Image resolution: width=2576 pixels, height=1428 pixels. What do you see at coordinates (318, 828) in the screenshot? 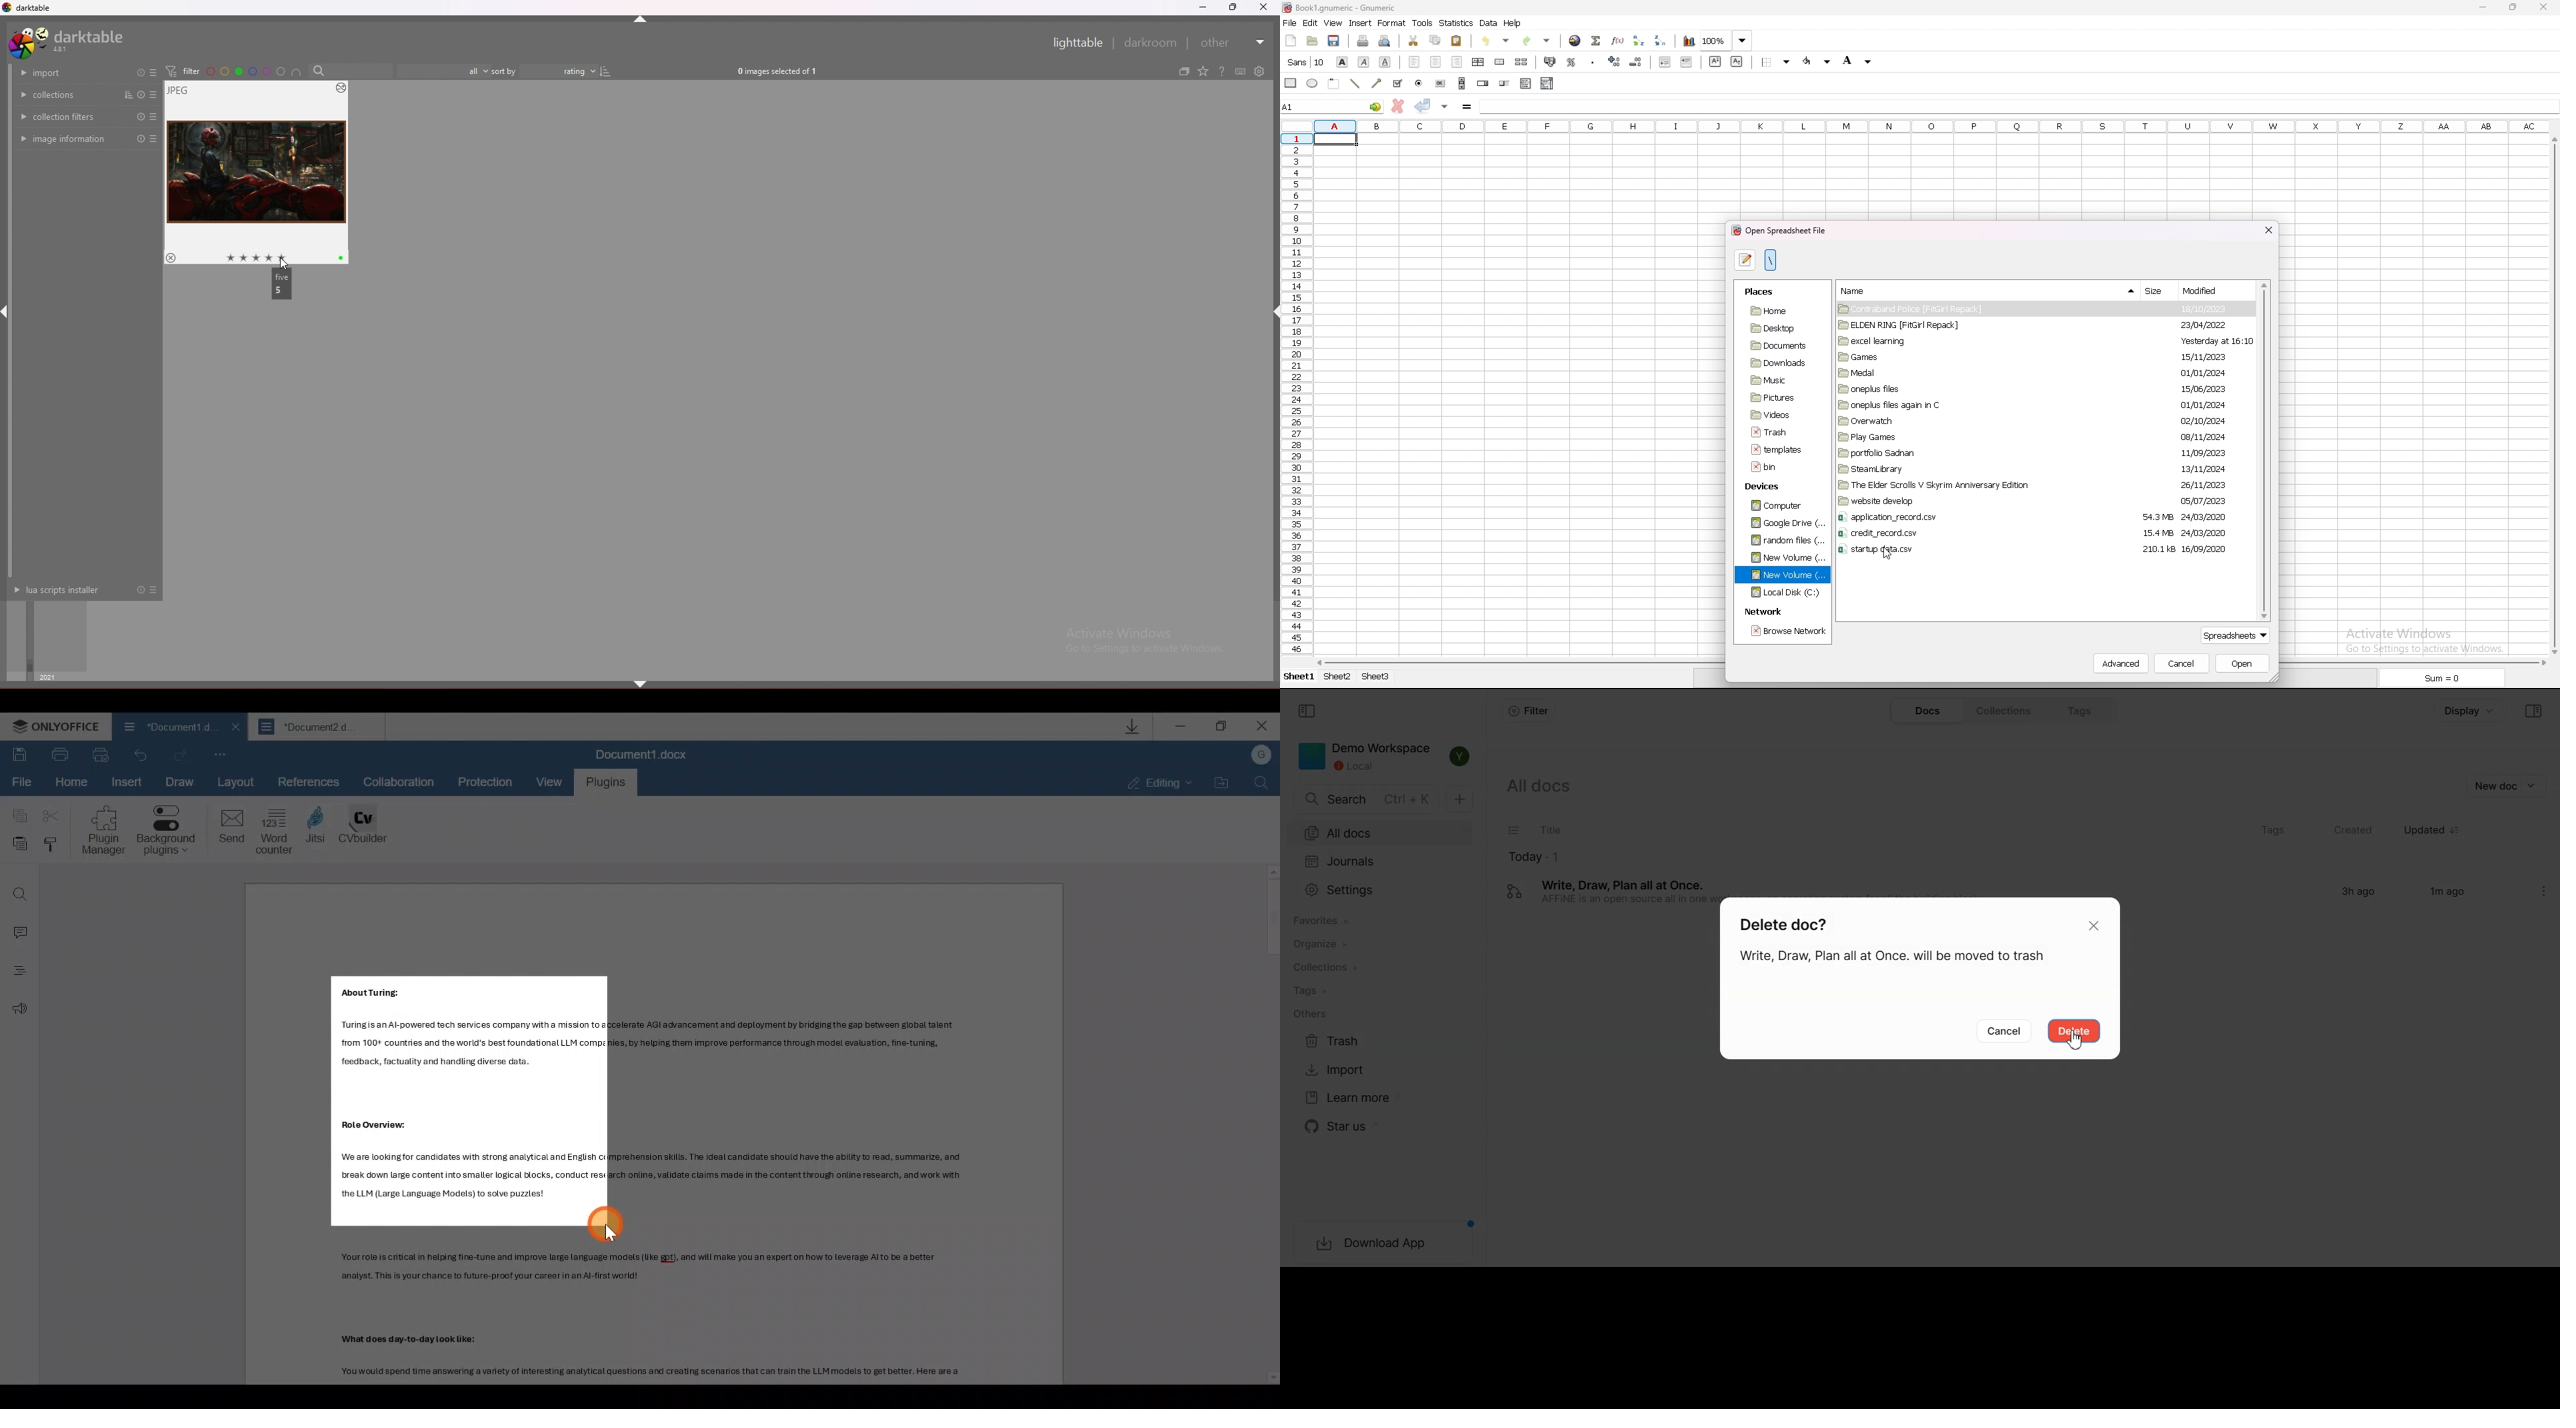
I see `Jitsi` at bounding box center [318, 828].